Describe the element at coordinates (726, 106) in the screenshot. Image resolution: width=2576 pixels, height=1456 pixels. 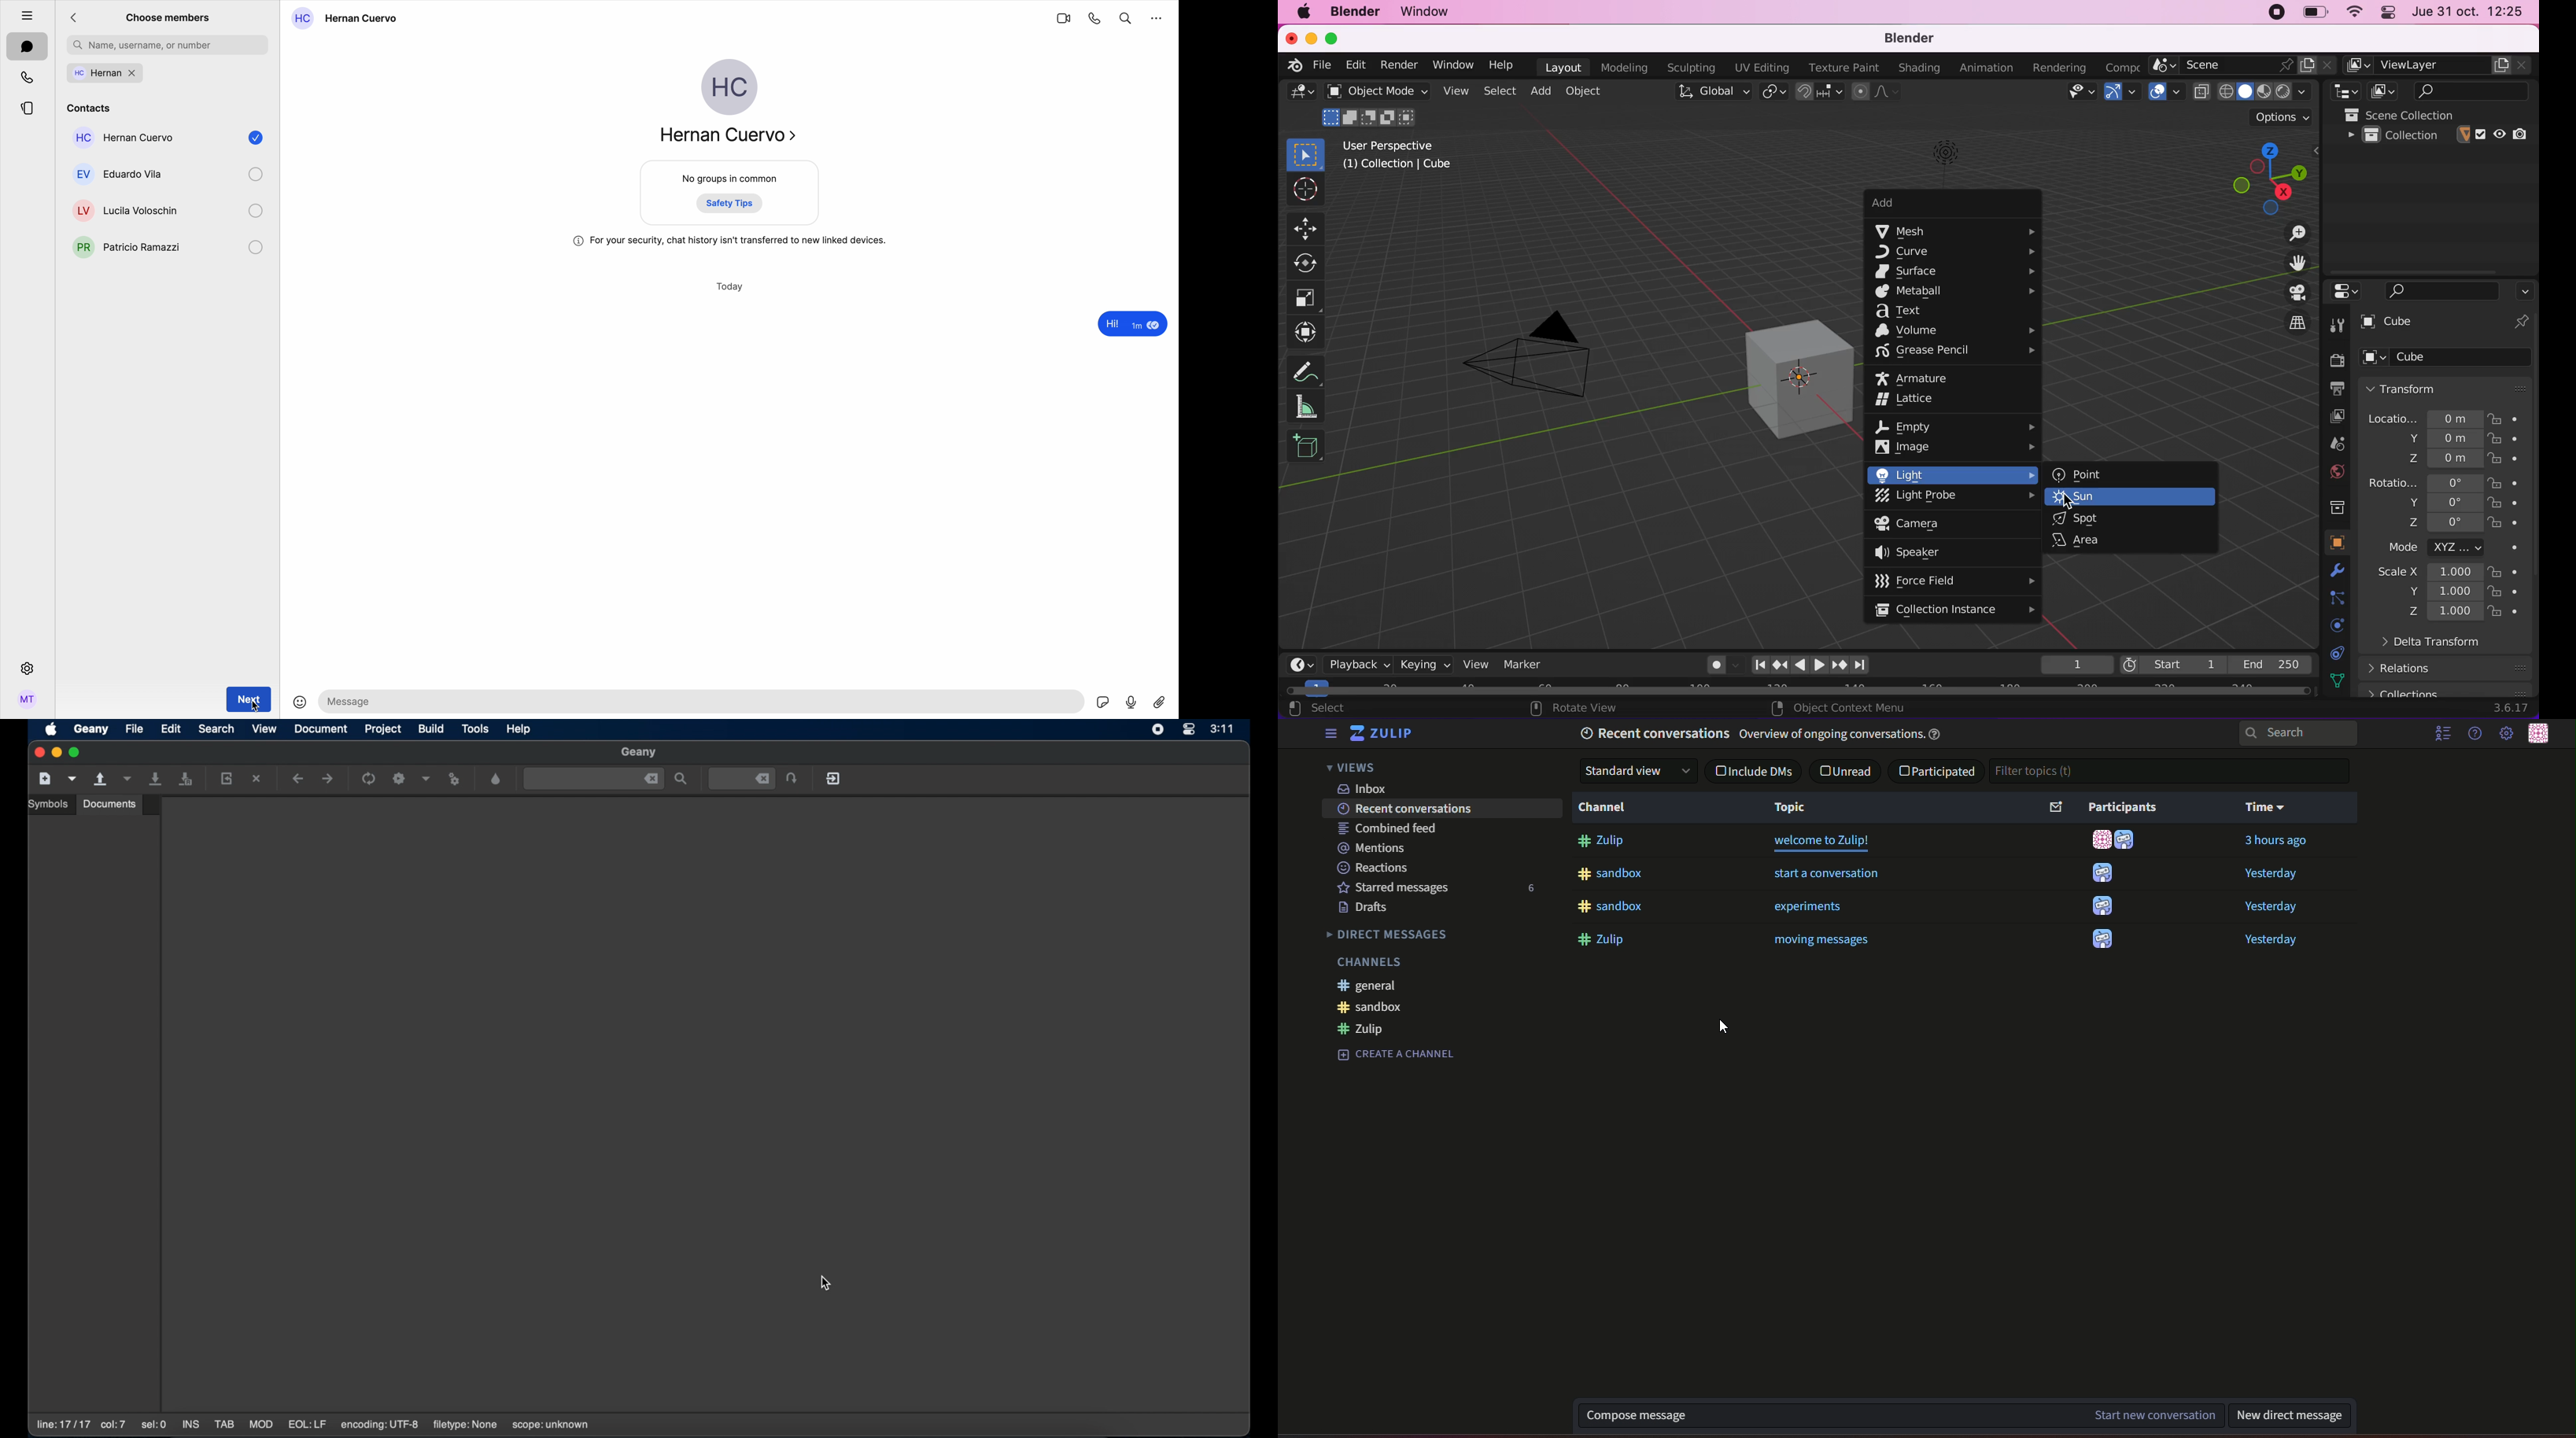
I see `Hernan Cuervo profile` at that location.